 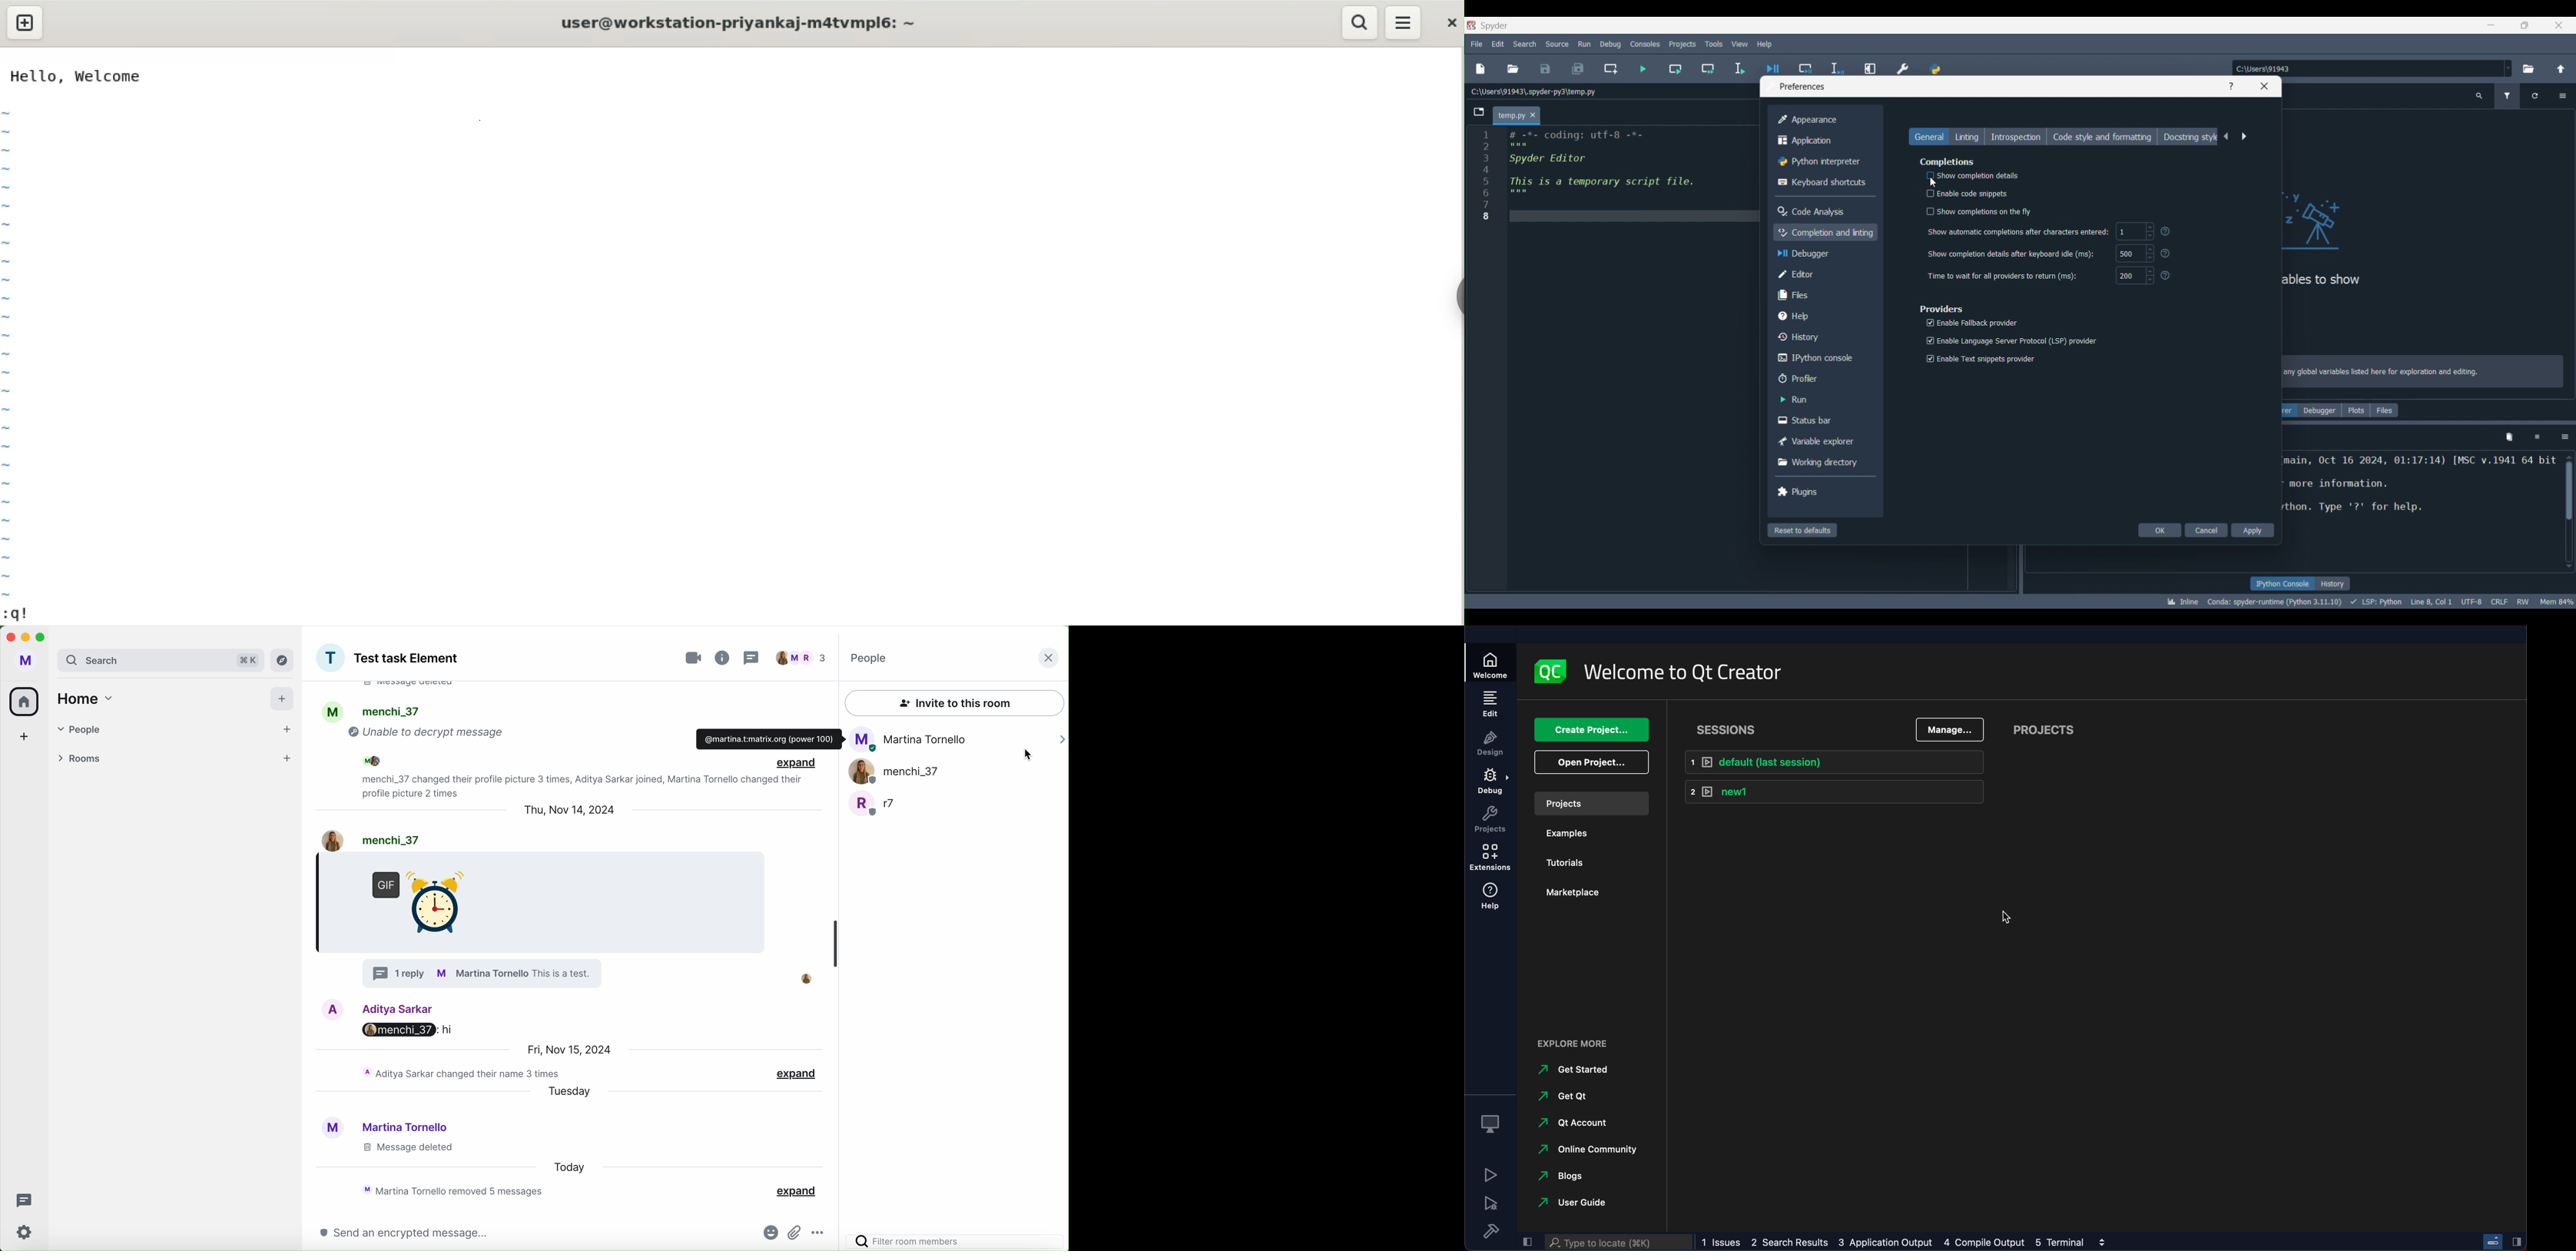 I want to click on expand, so click(x=797, y=1074).